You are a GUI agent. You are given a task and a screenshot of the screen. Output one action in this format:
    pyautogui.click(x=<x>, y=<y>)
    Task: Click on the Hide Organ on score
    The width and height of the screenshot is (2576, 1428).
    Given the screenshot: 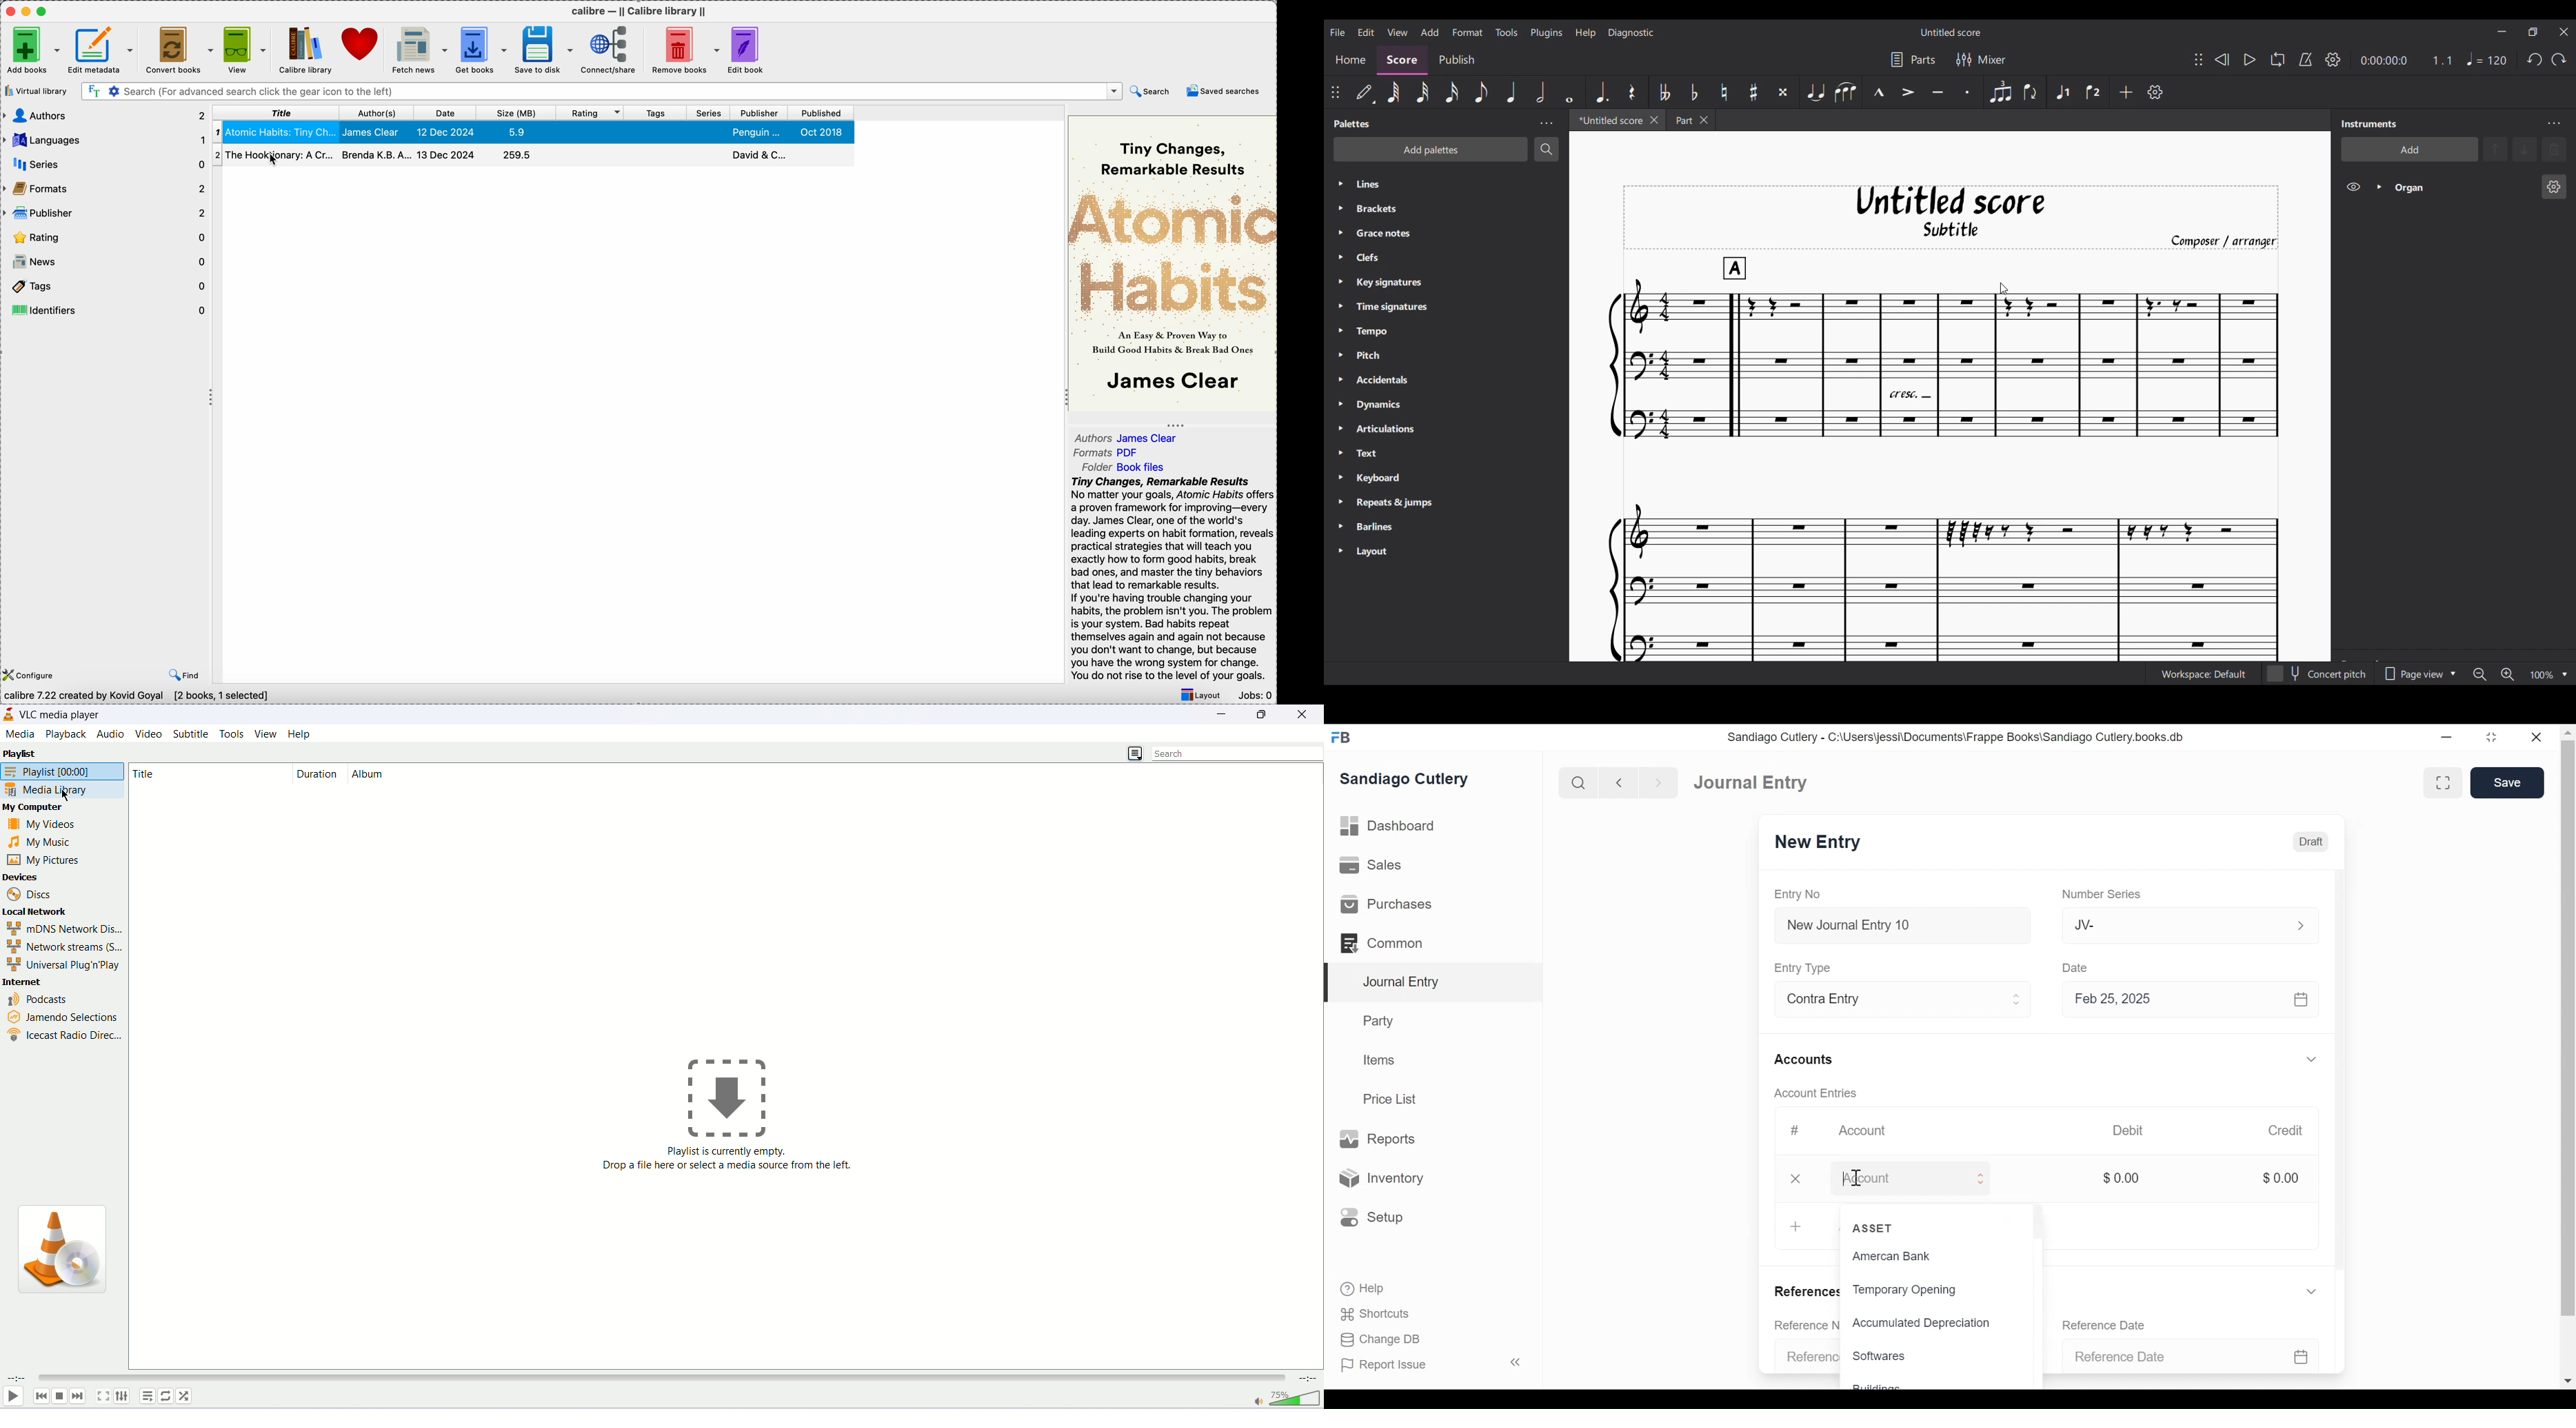 What is the action you would take?
    pyautogui.click(x=2353, y=187)
    